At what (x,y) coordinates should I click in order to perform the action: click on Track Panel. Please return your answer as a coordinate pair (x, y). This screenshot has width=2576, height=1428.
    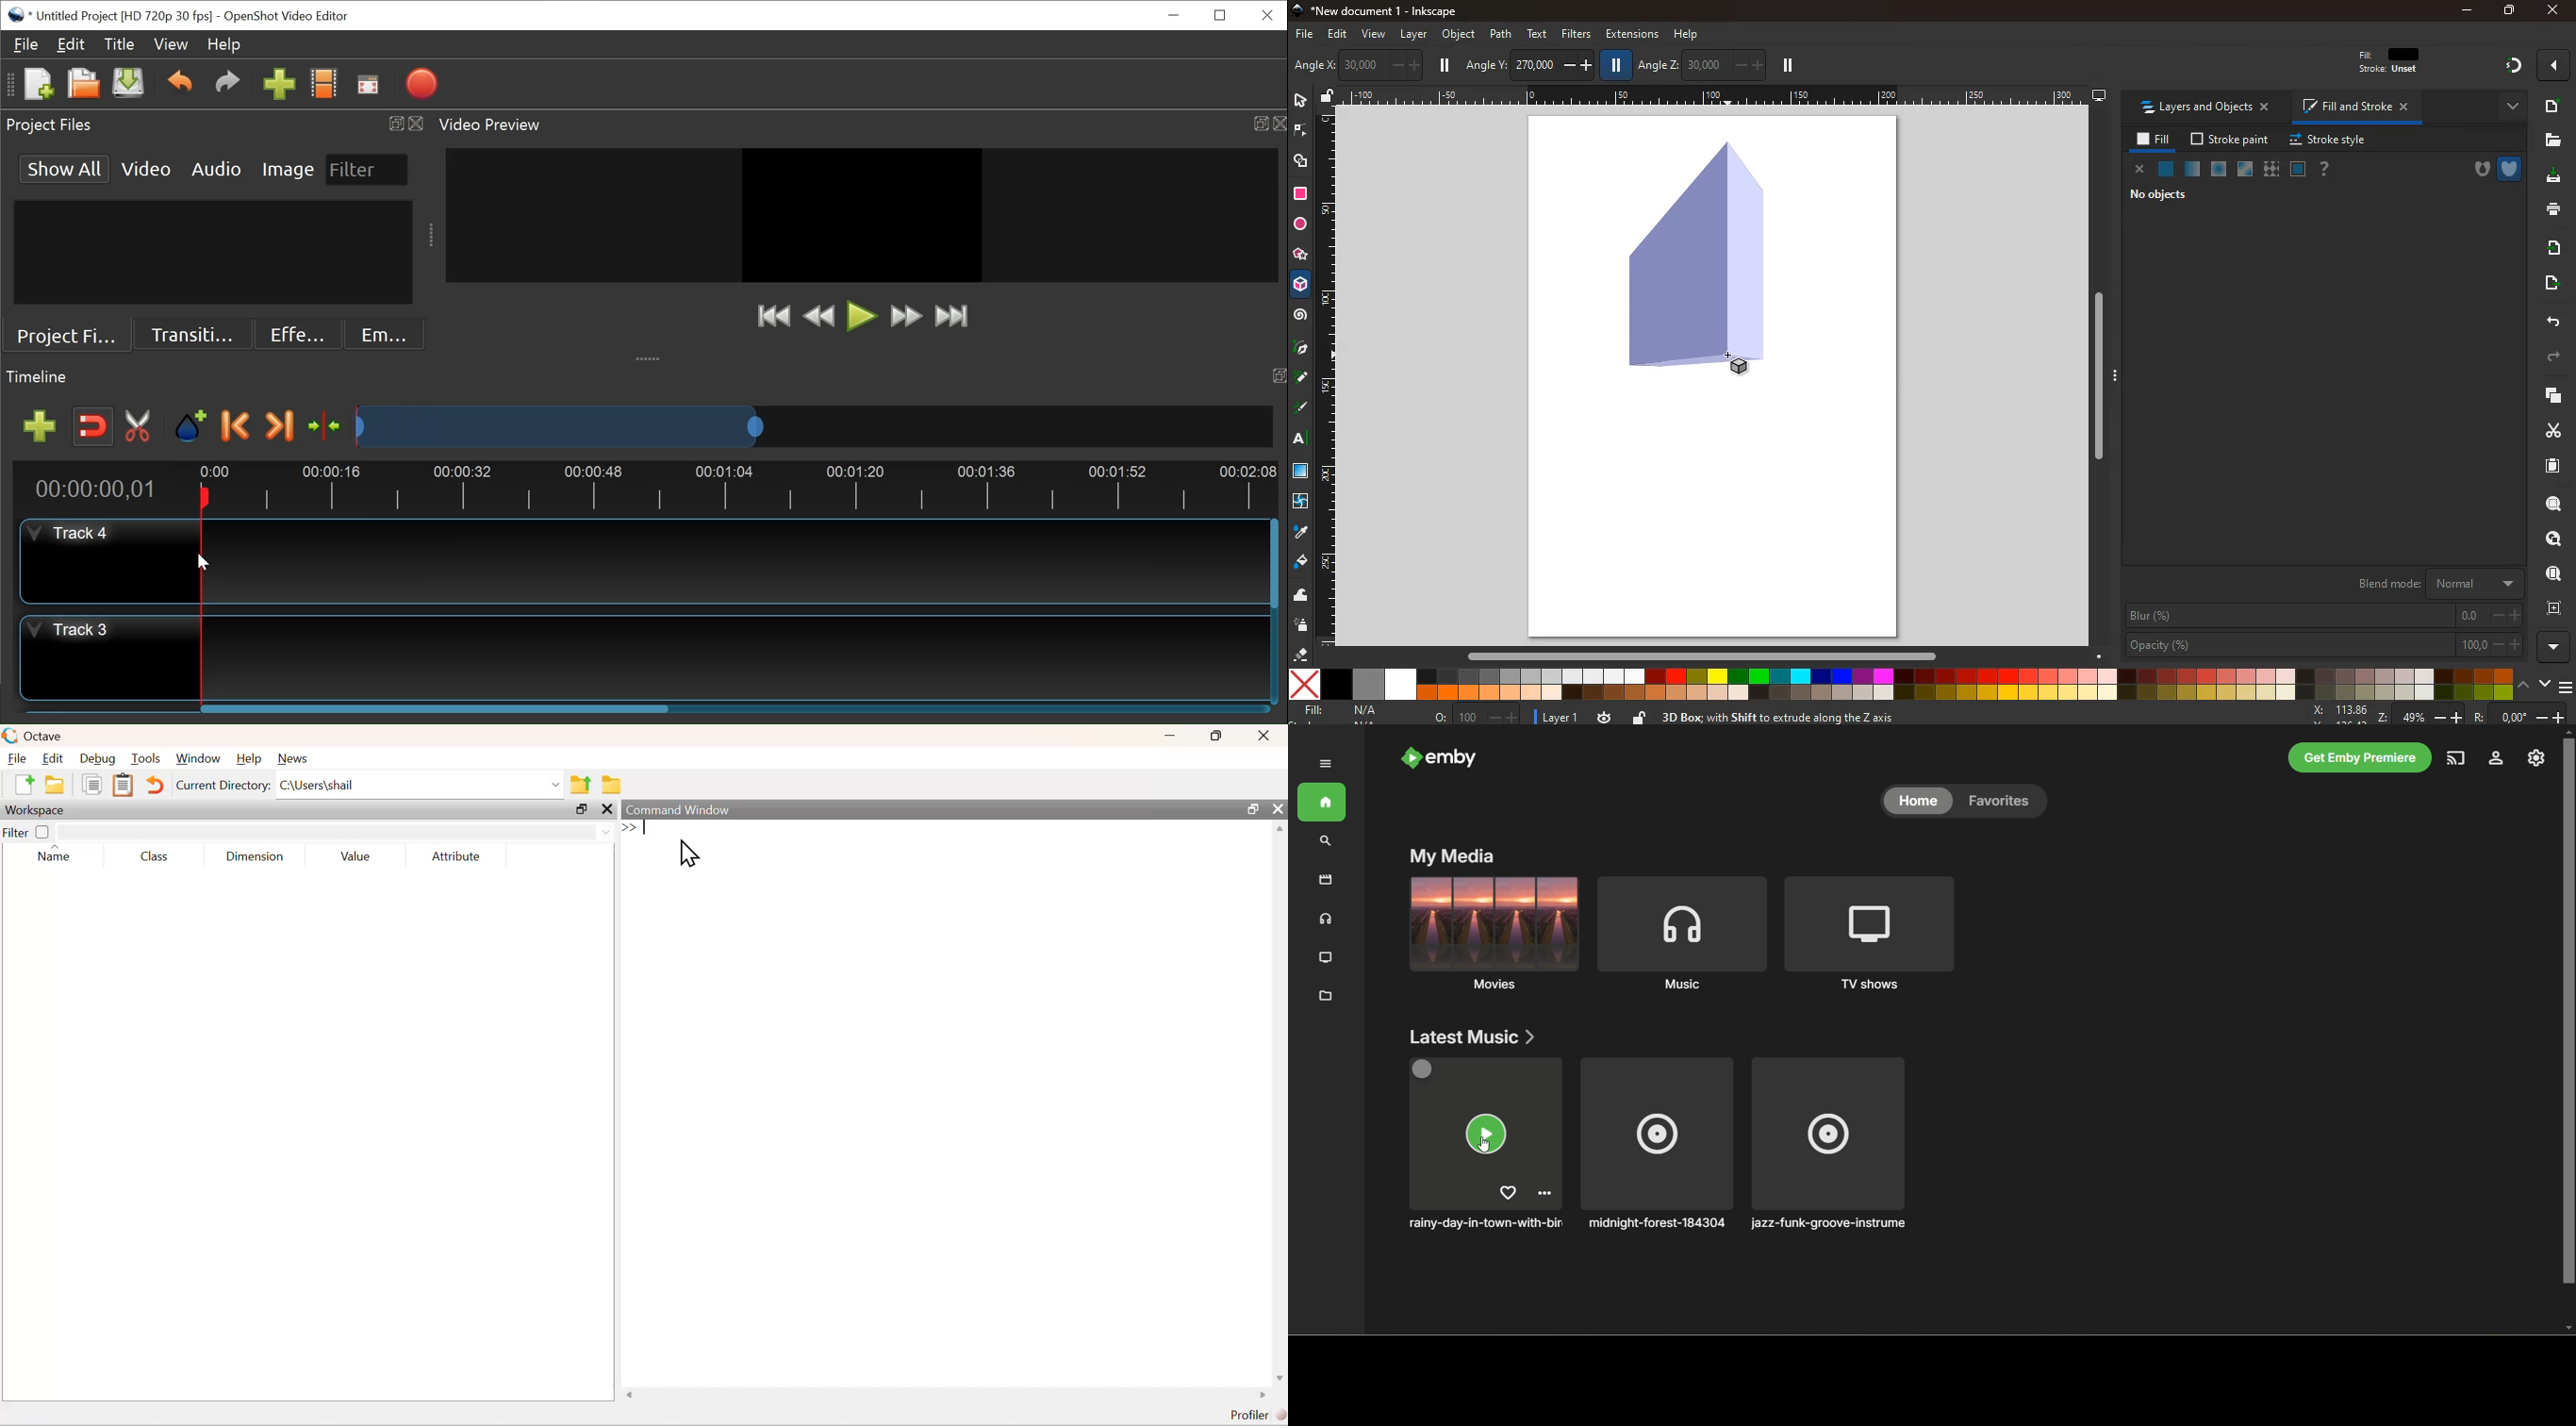
    Looking at the image, I should click on (734, 657).